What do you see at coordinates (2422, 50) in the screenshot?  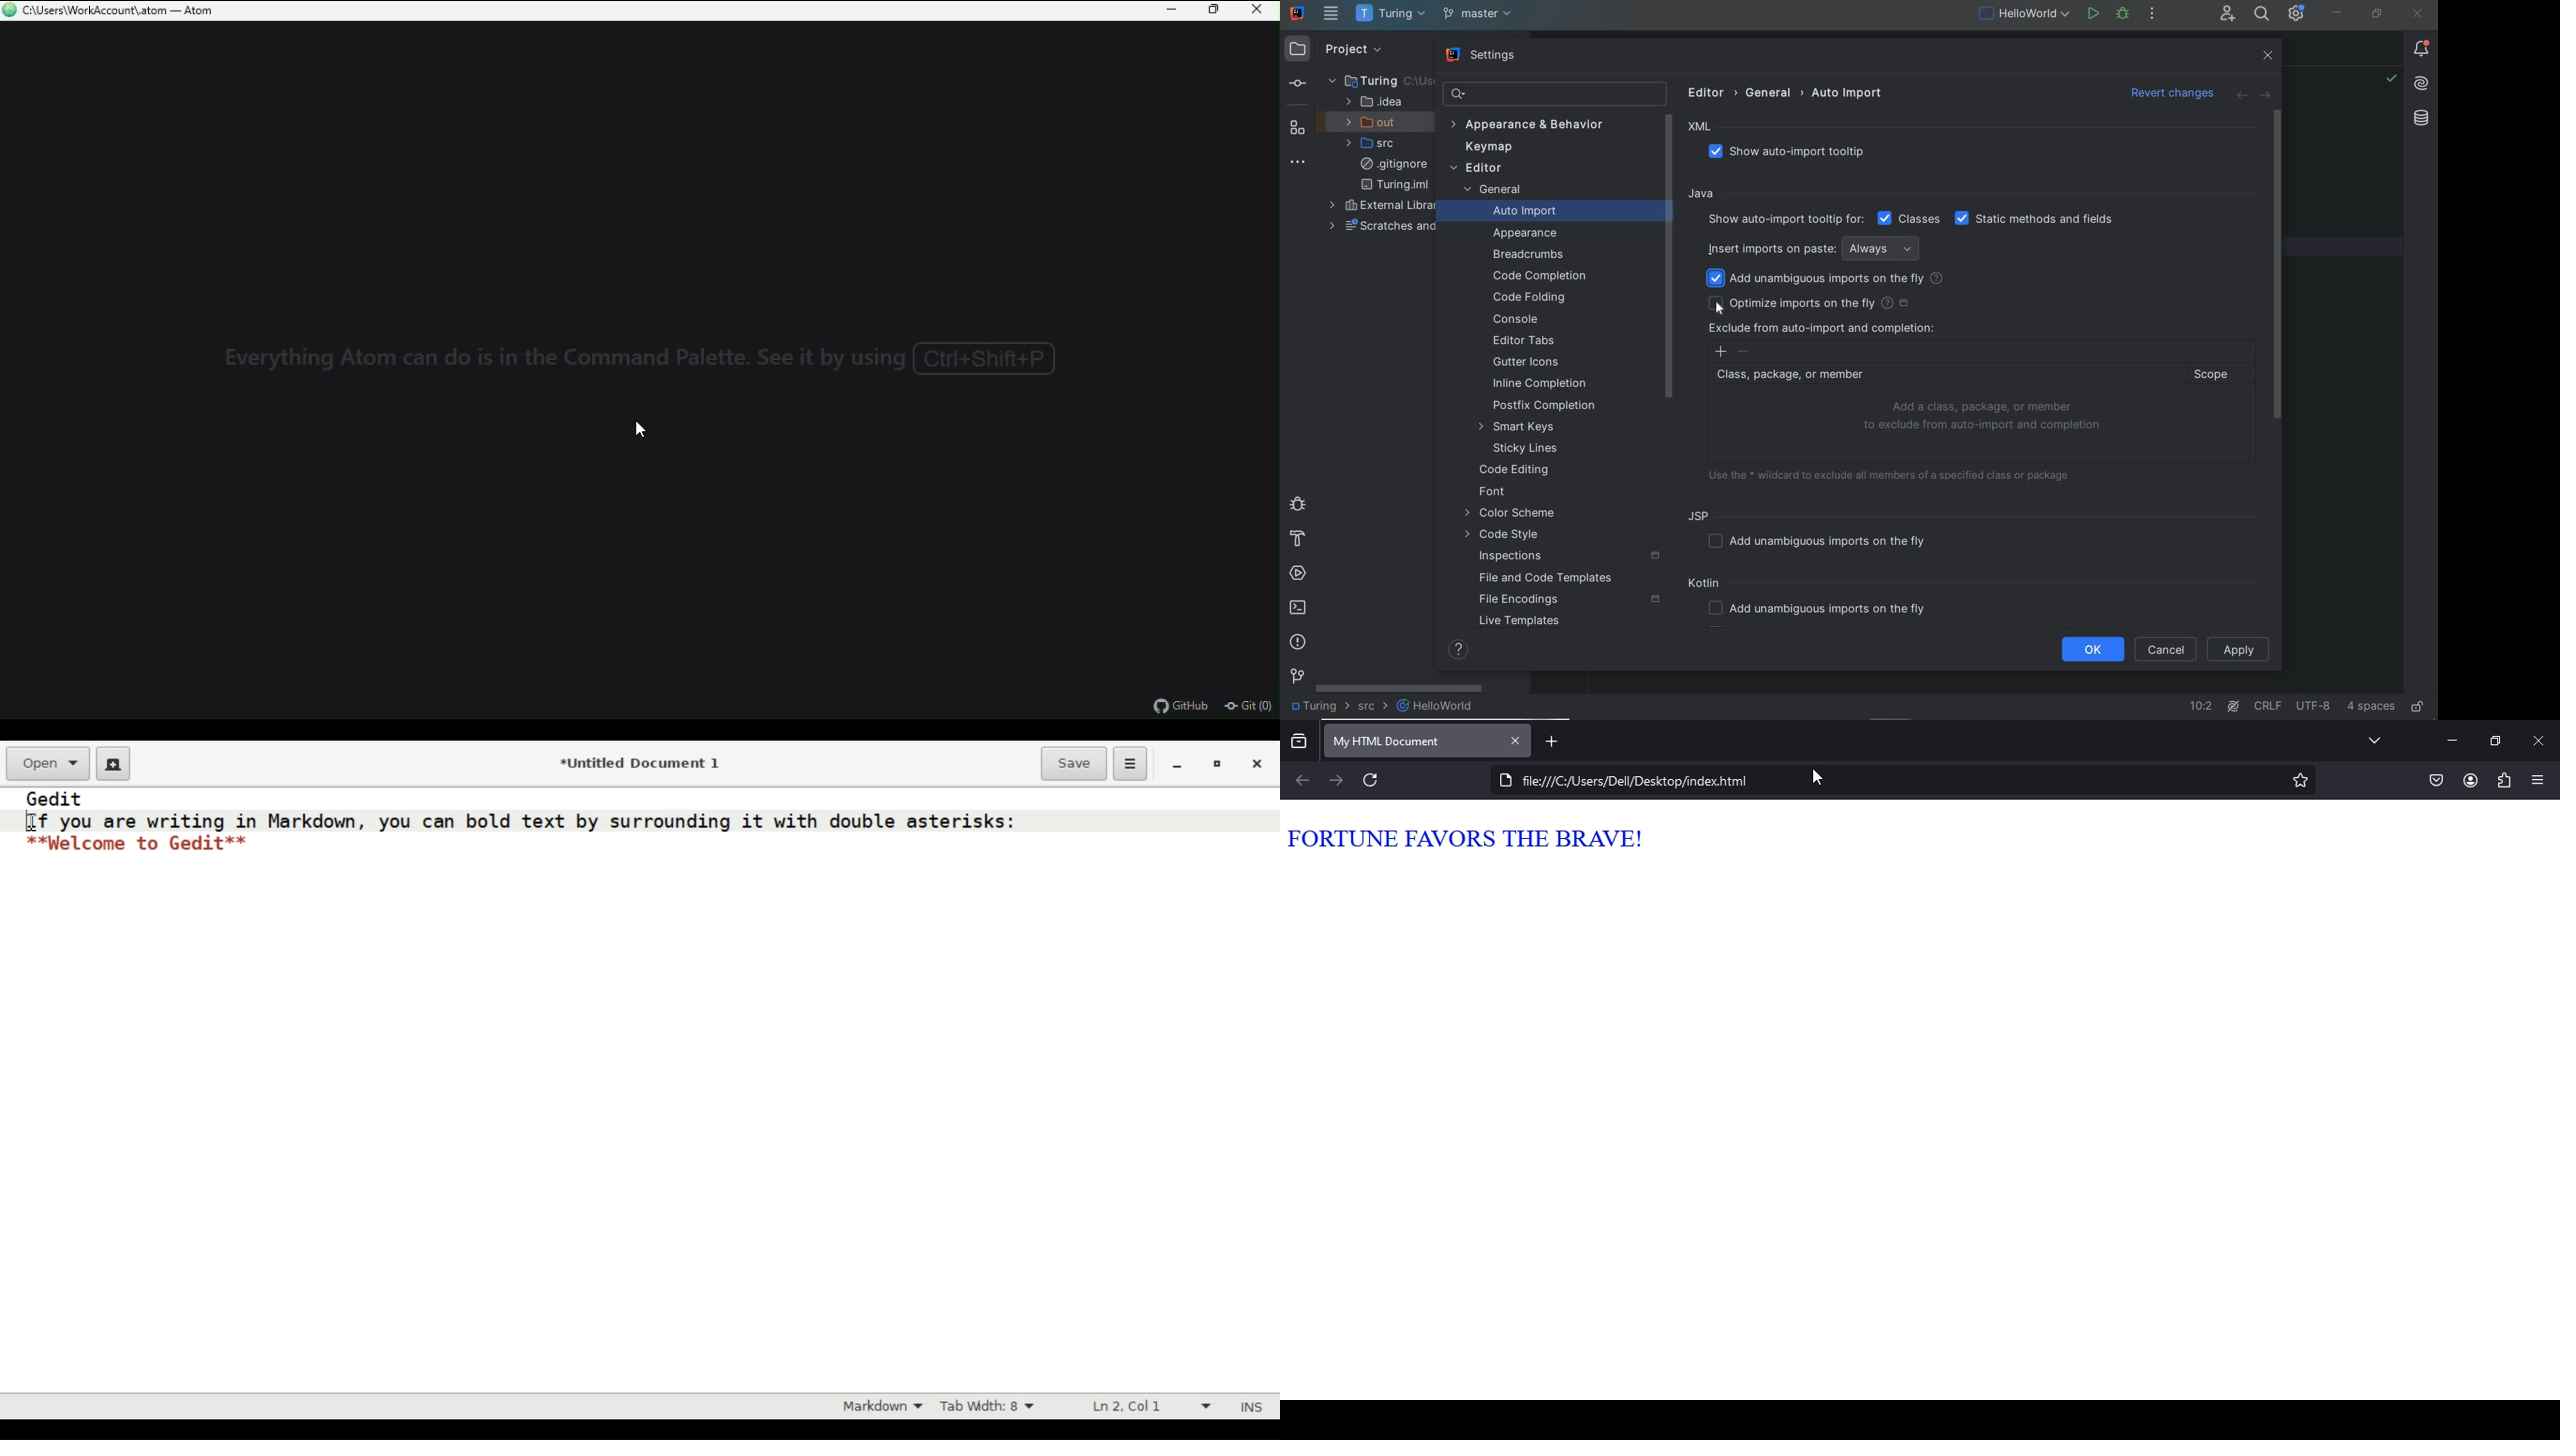 I see `NOTIFICATIONS` at bounding box center [2422, 50].